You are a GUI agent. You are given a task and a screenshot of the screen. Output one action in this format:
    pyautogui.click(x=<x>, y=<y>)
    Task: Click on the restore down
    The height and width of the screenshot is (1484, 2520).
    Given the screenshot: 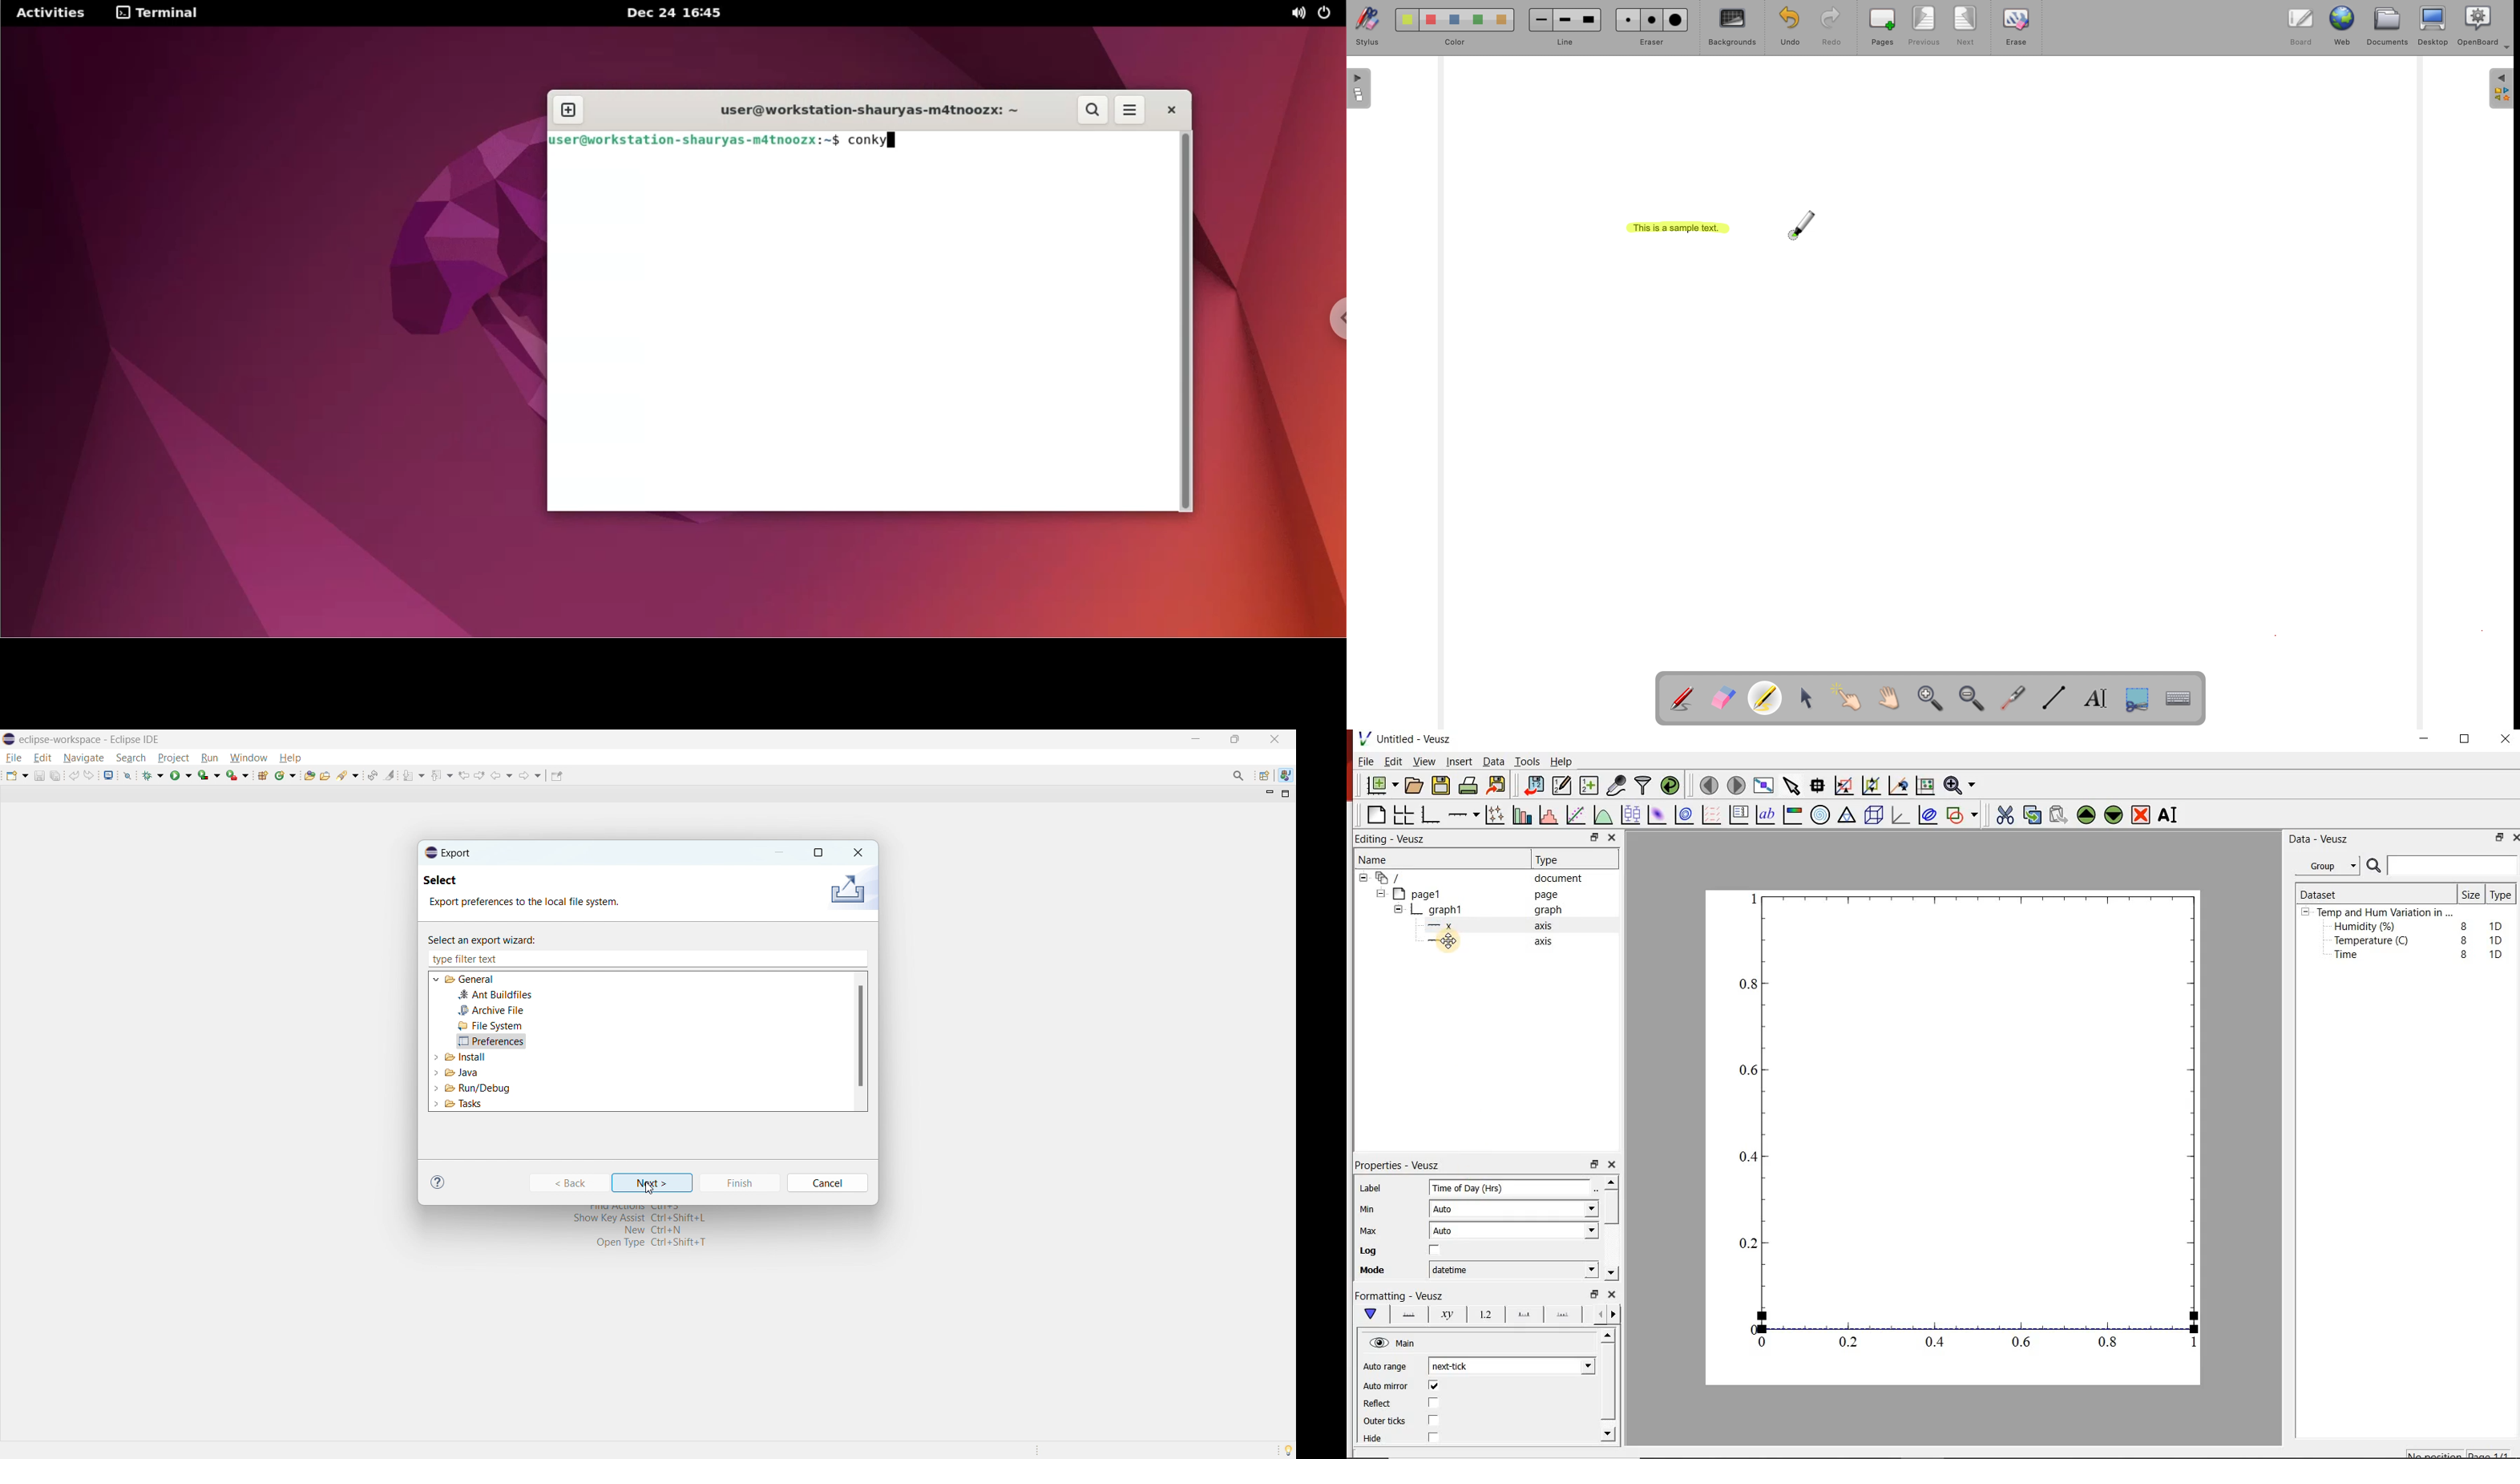 What is the action you would take?
    pyautogui.click(x=1593, y=1165)
    